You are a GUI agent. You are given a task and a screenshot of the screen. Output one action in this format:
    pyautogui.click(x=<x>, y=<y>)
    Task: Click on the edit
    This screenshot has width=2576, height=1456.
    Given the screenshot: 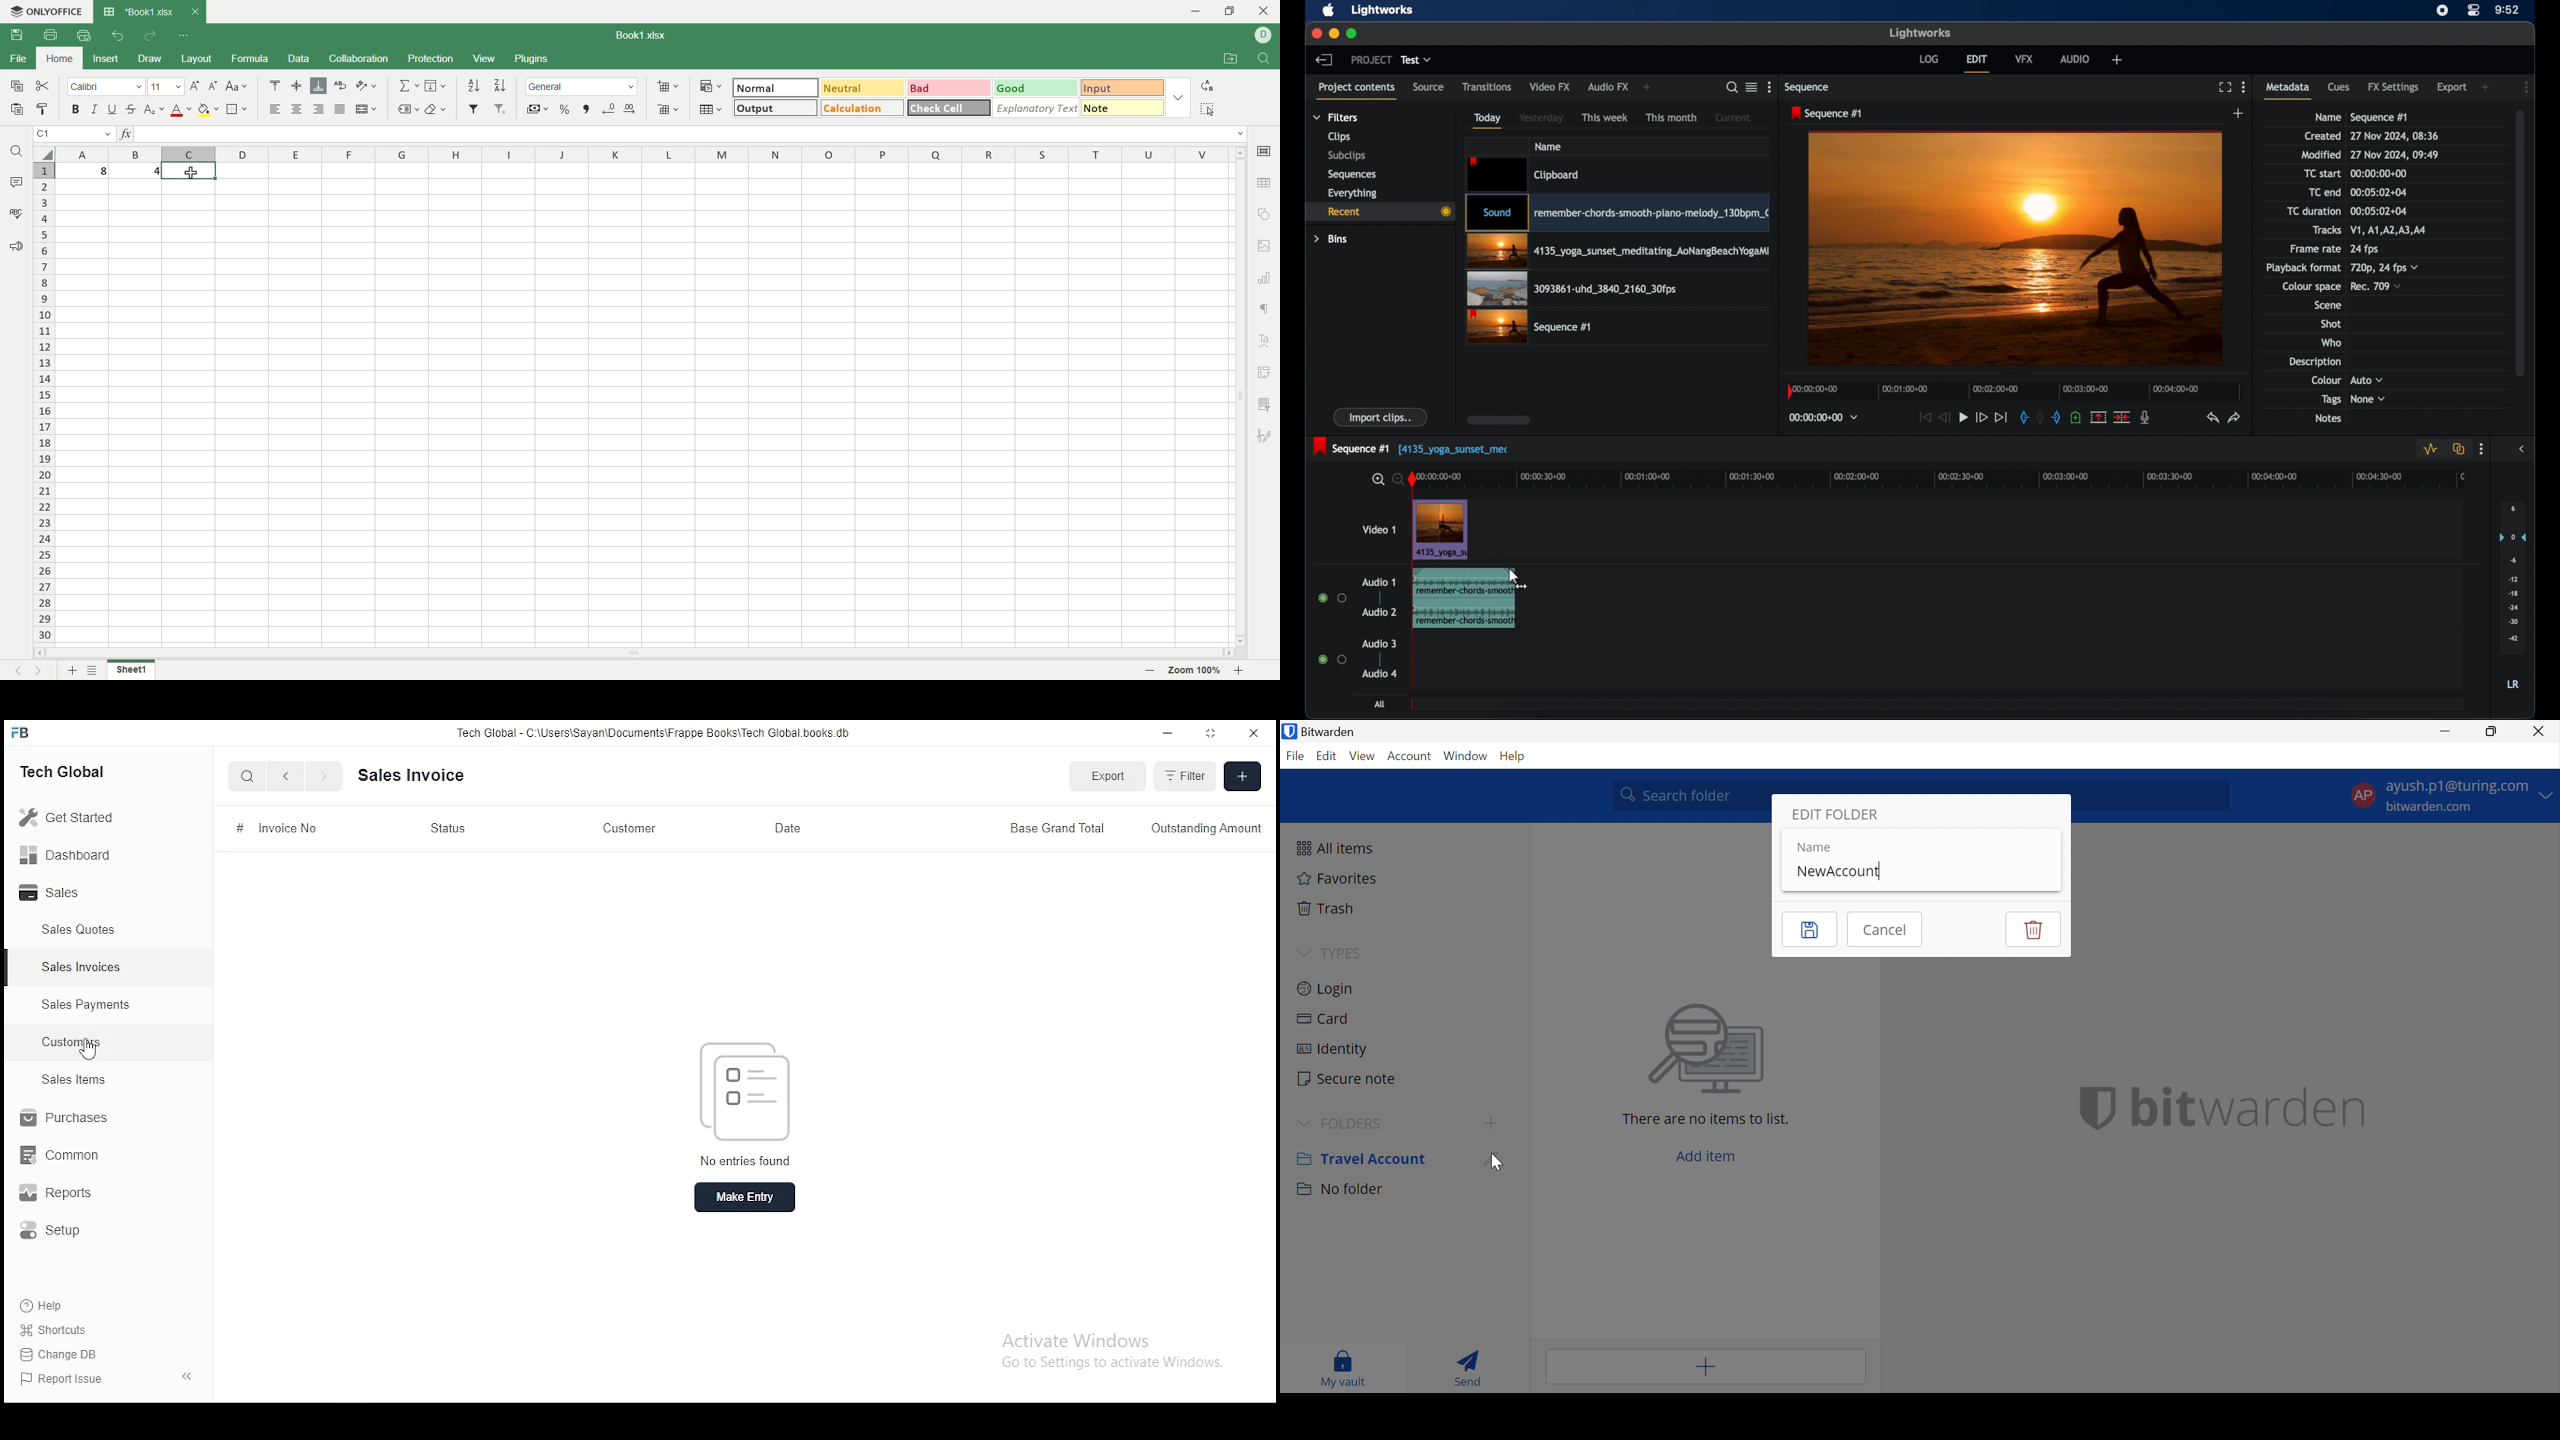 What is the action you would take?
    pyautogui.click(x=1979, y=63)
    